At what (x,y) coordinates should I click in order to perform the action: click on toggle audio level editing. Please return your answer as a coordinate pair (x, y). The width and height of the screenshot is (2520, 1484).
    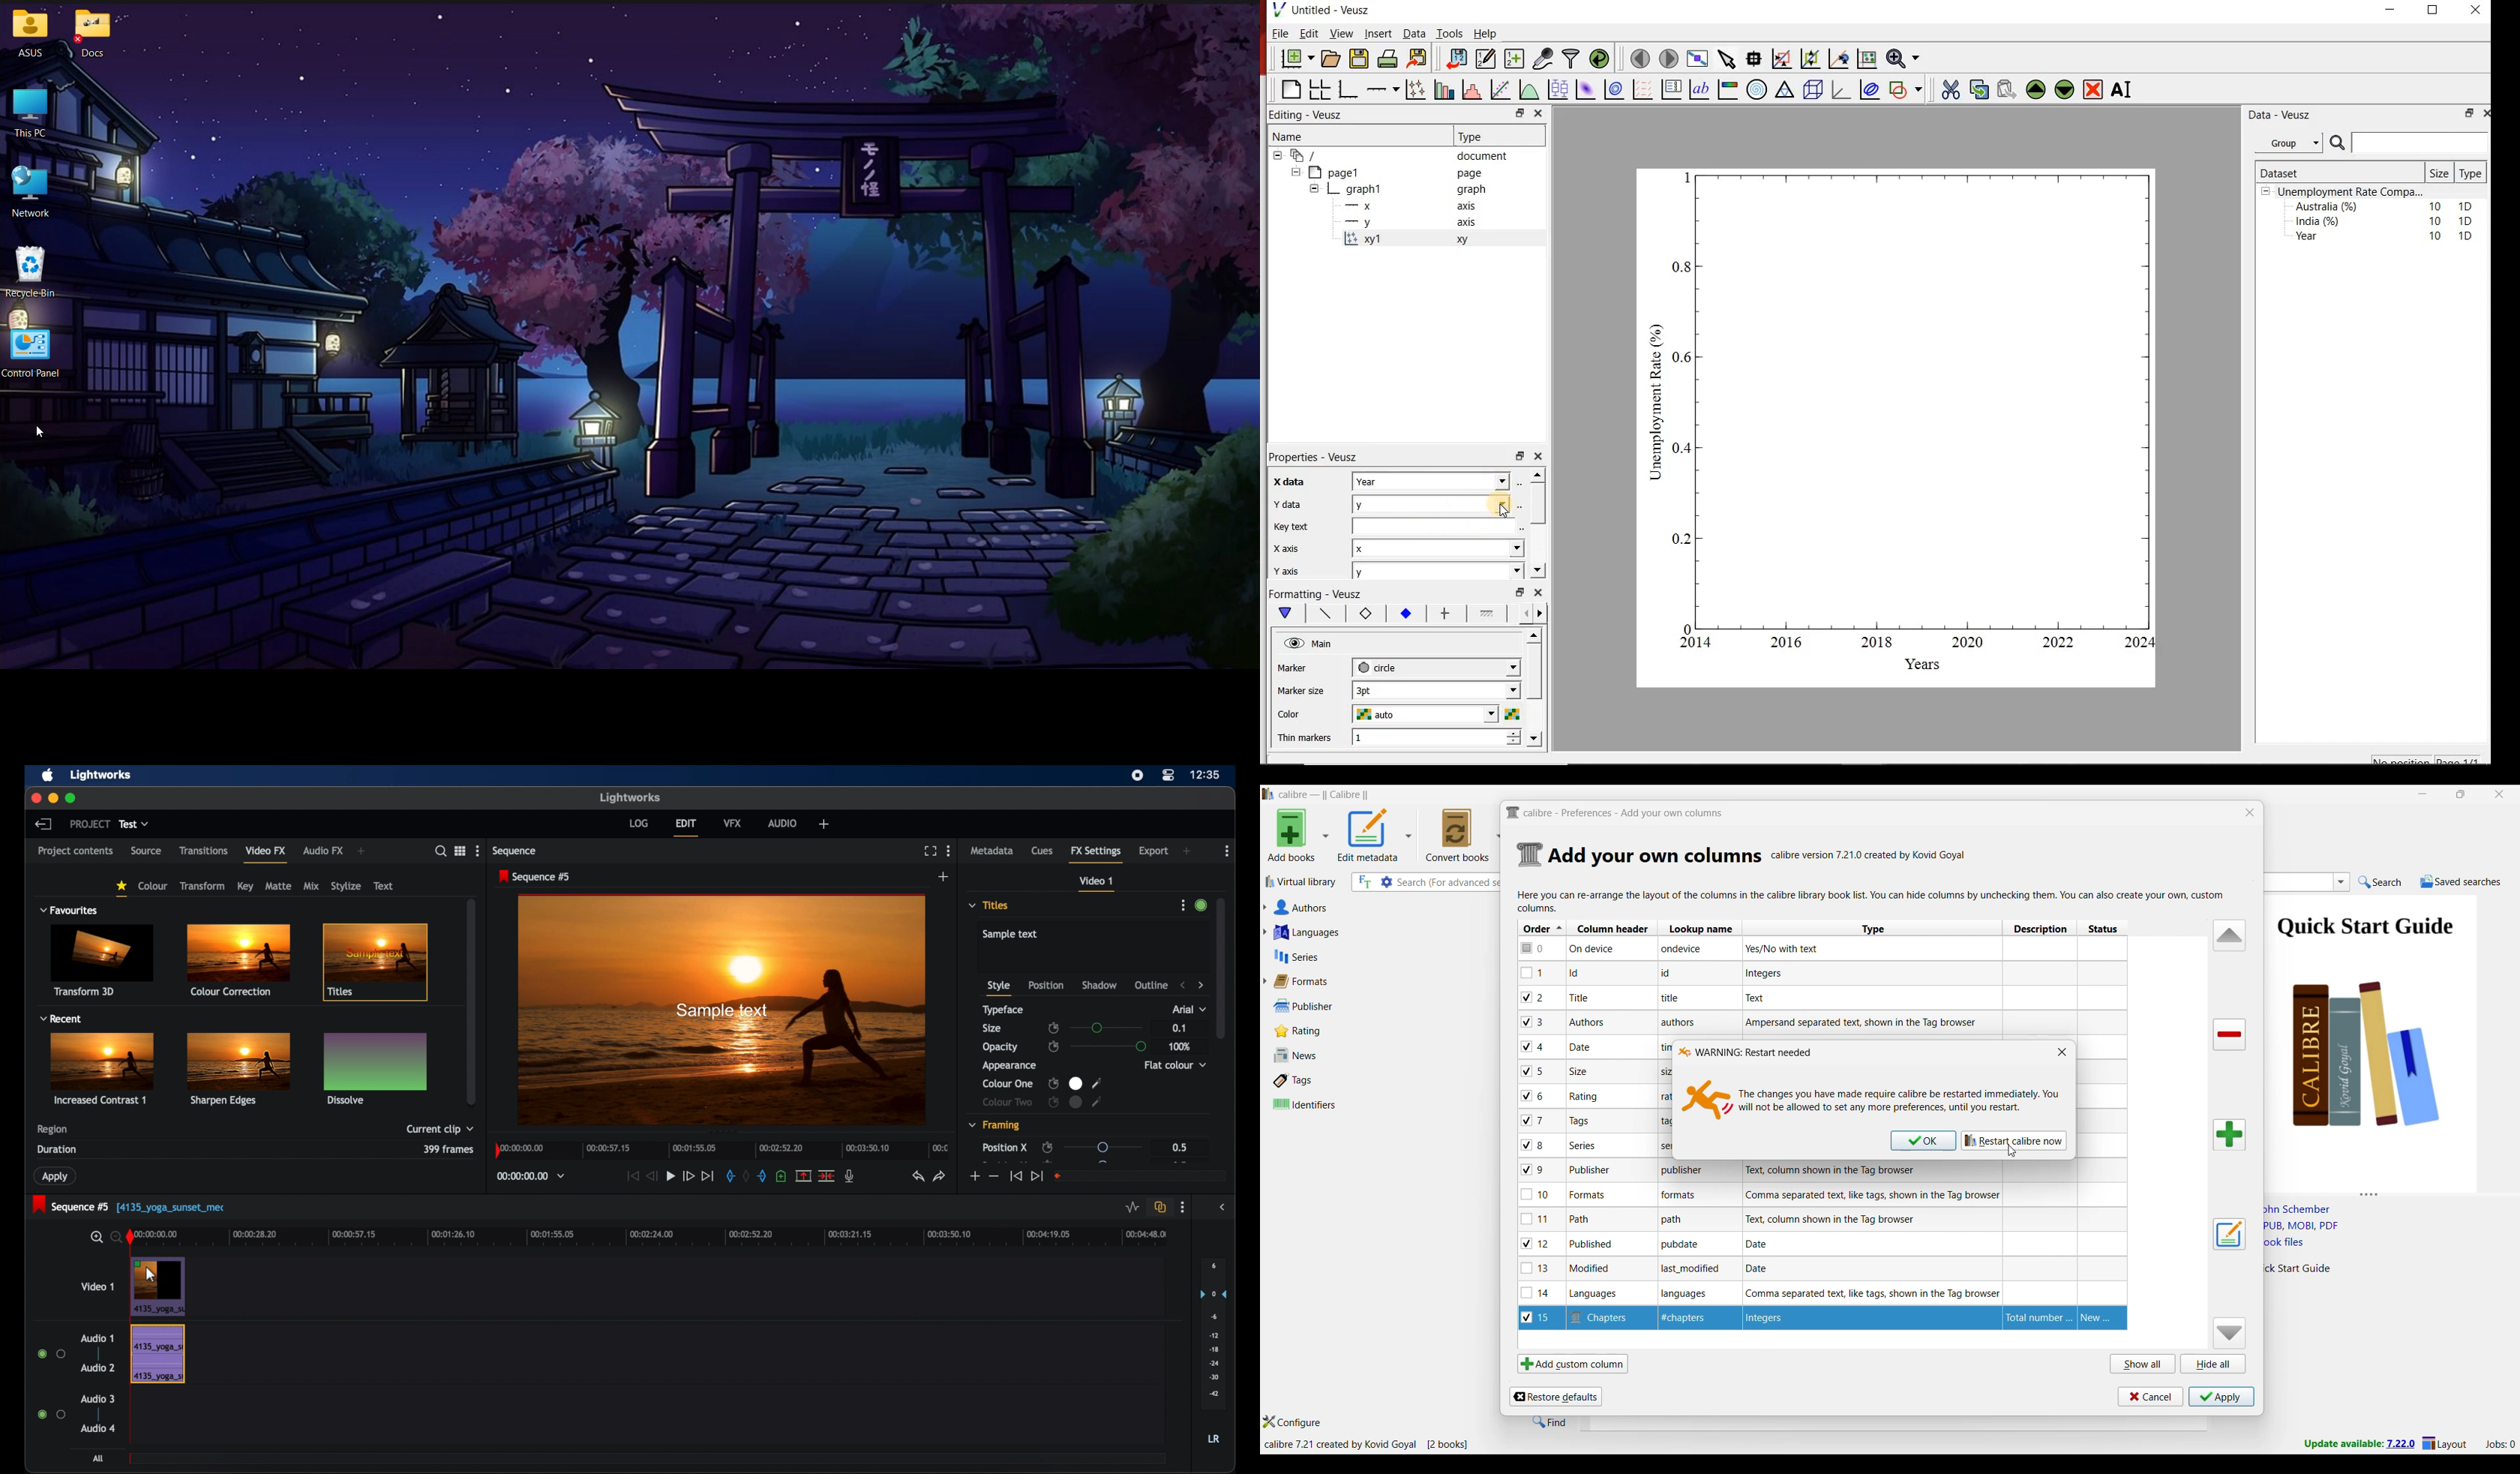
    Looking at the image, I should click on (1130, 1208).